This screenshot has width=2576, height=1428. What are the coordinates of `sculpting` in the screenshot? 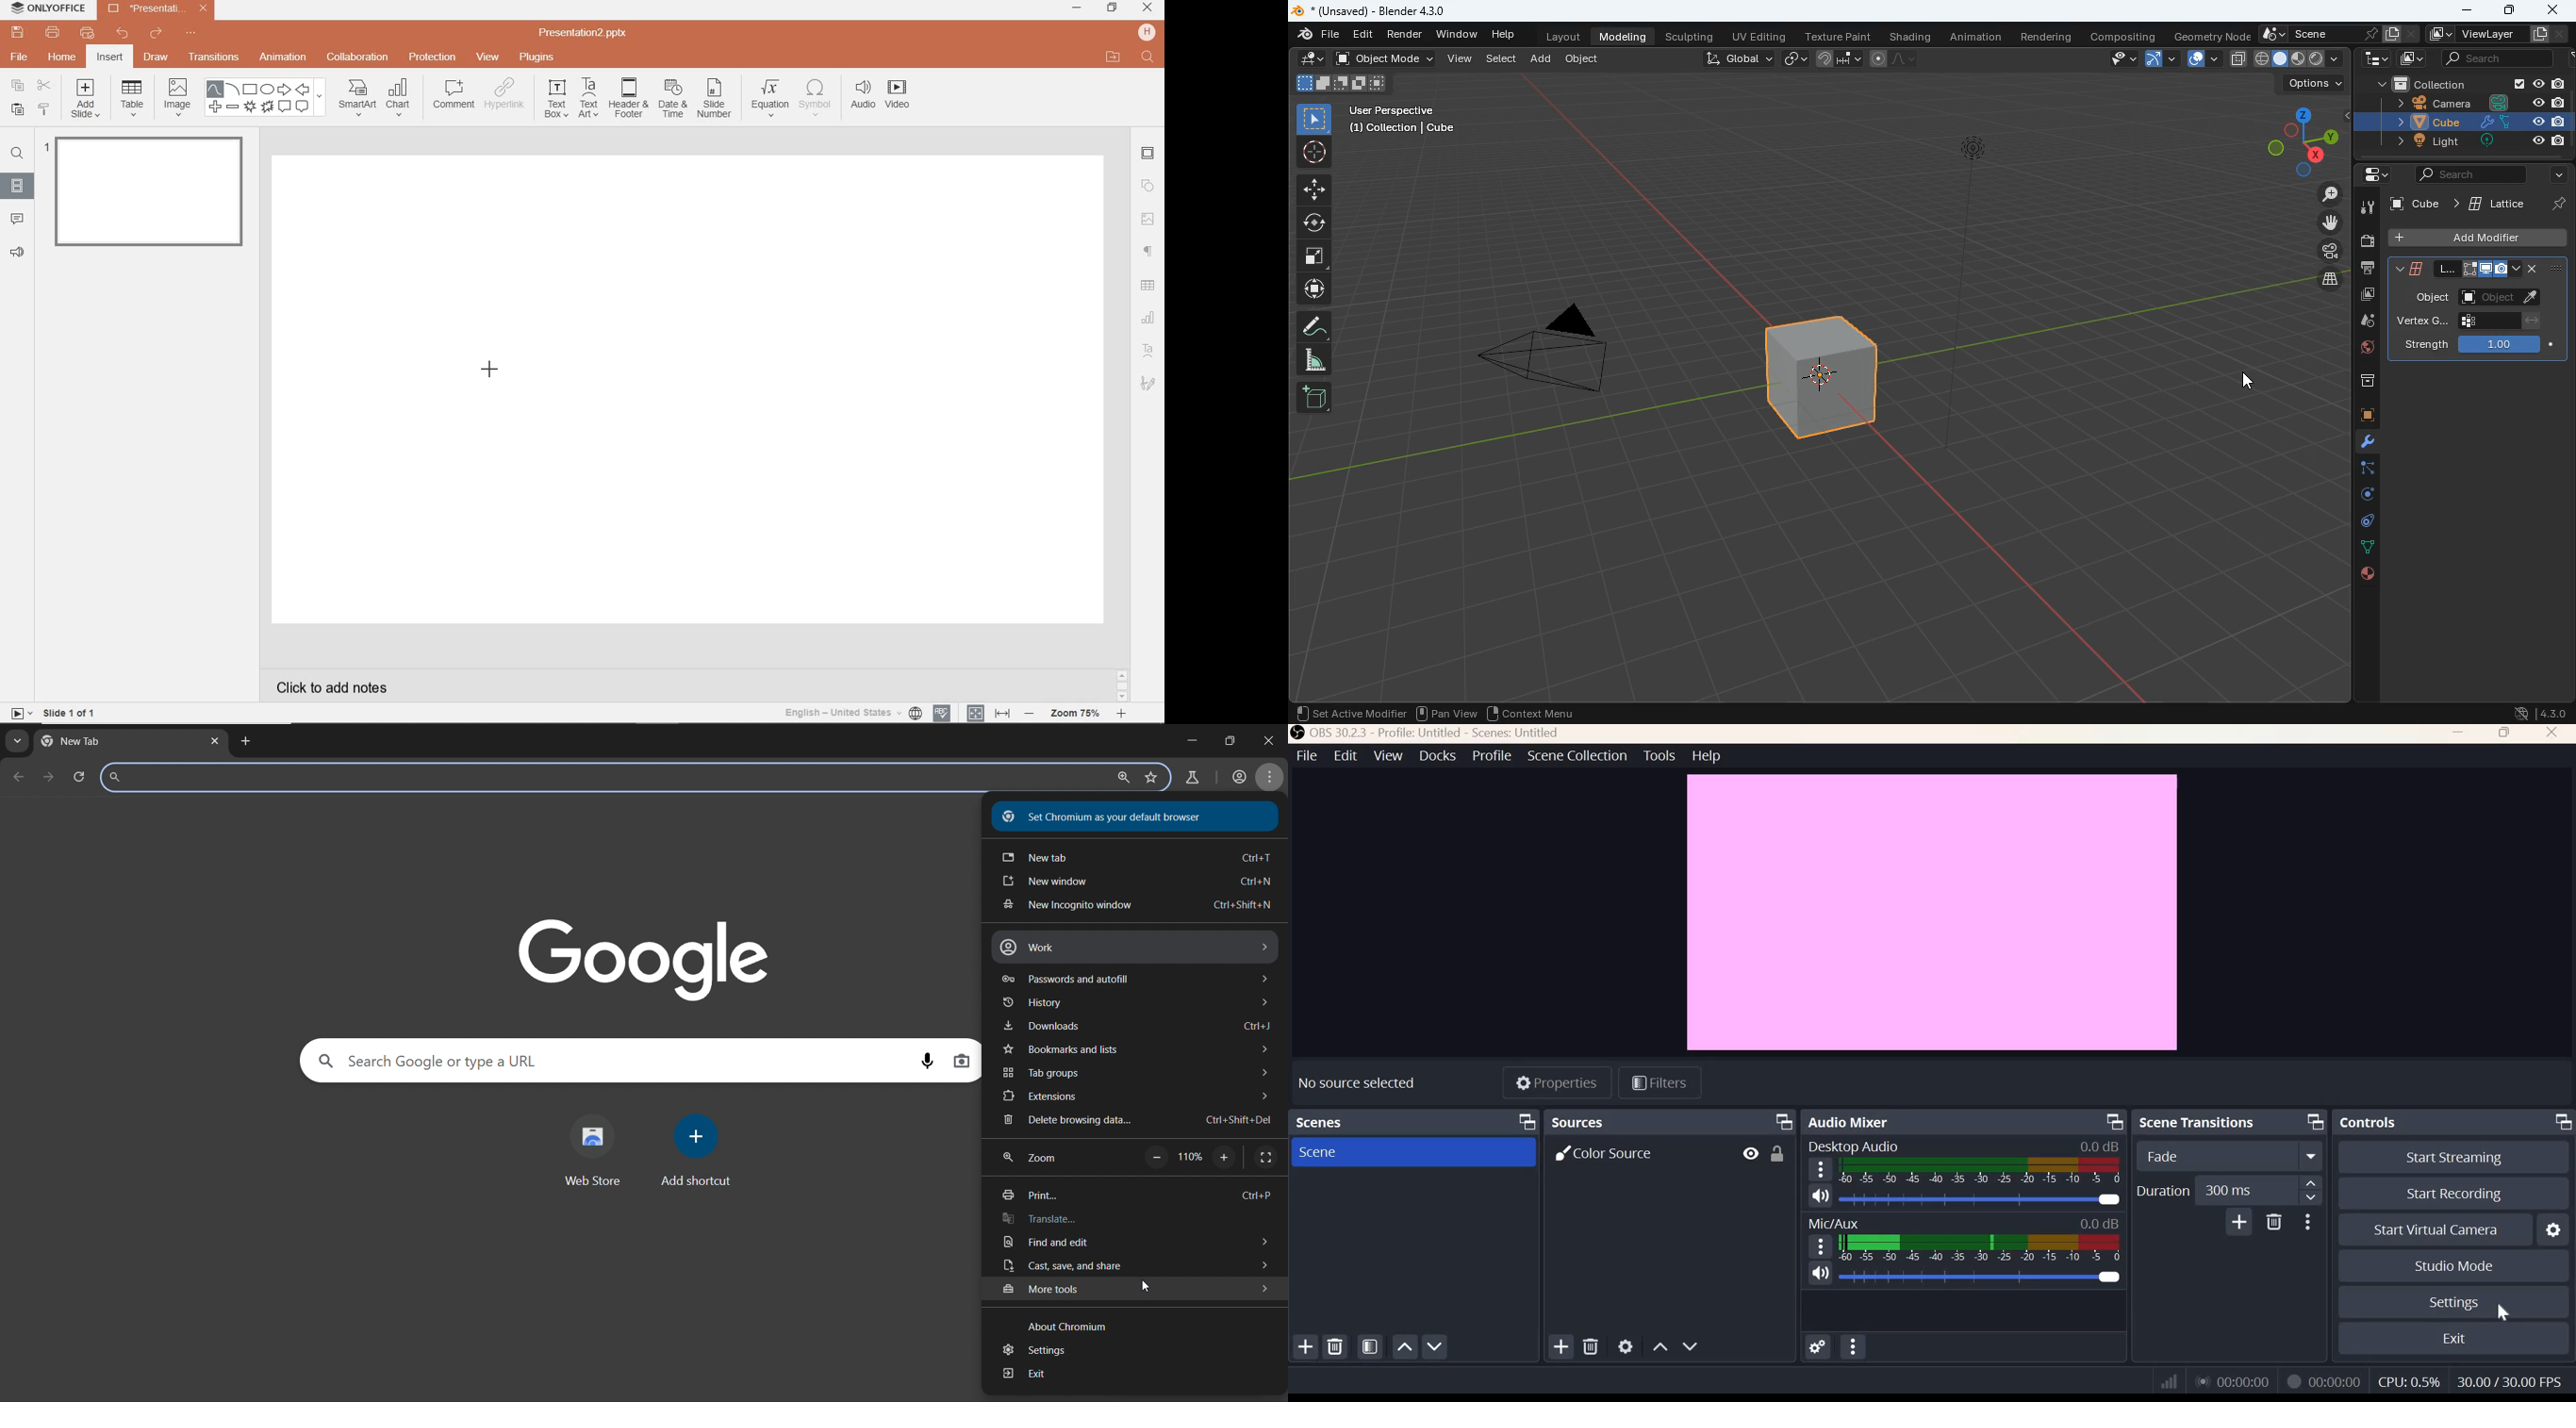 It's located at (1689, 35).